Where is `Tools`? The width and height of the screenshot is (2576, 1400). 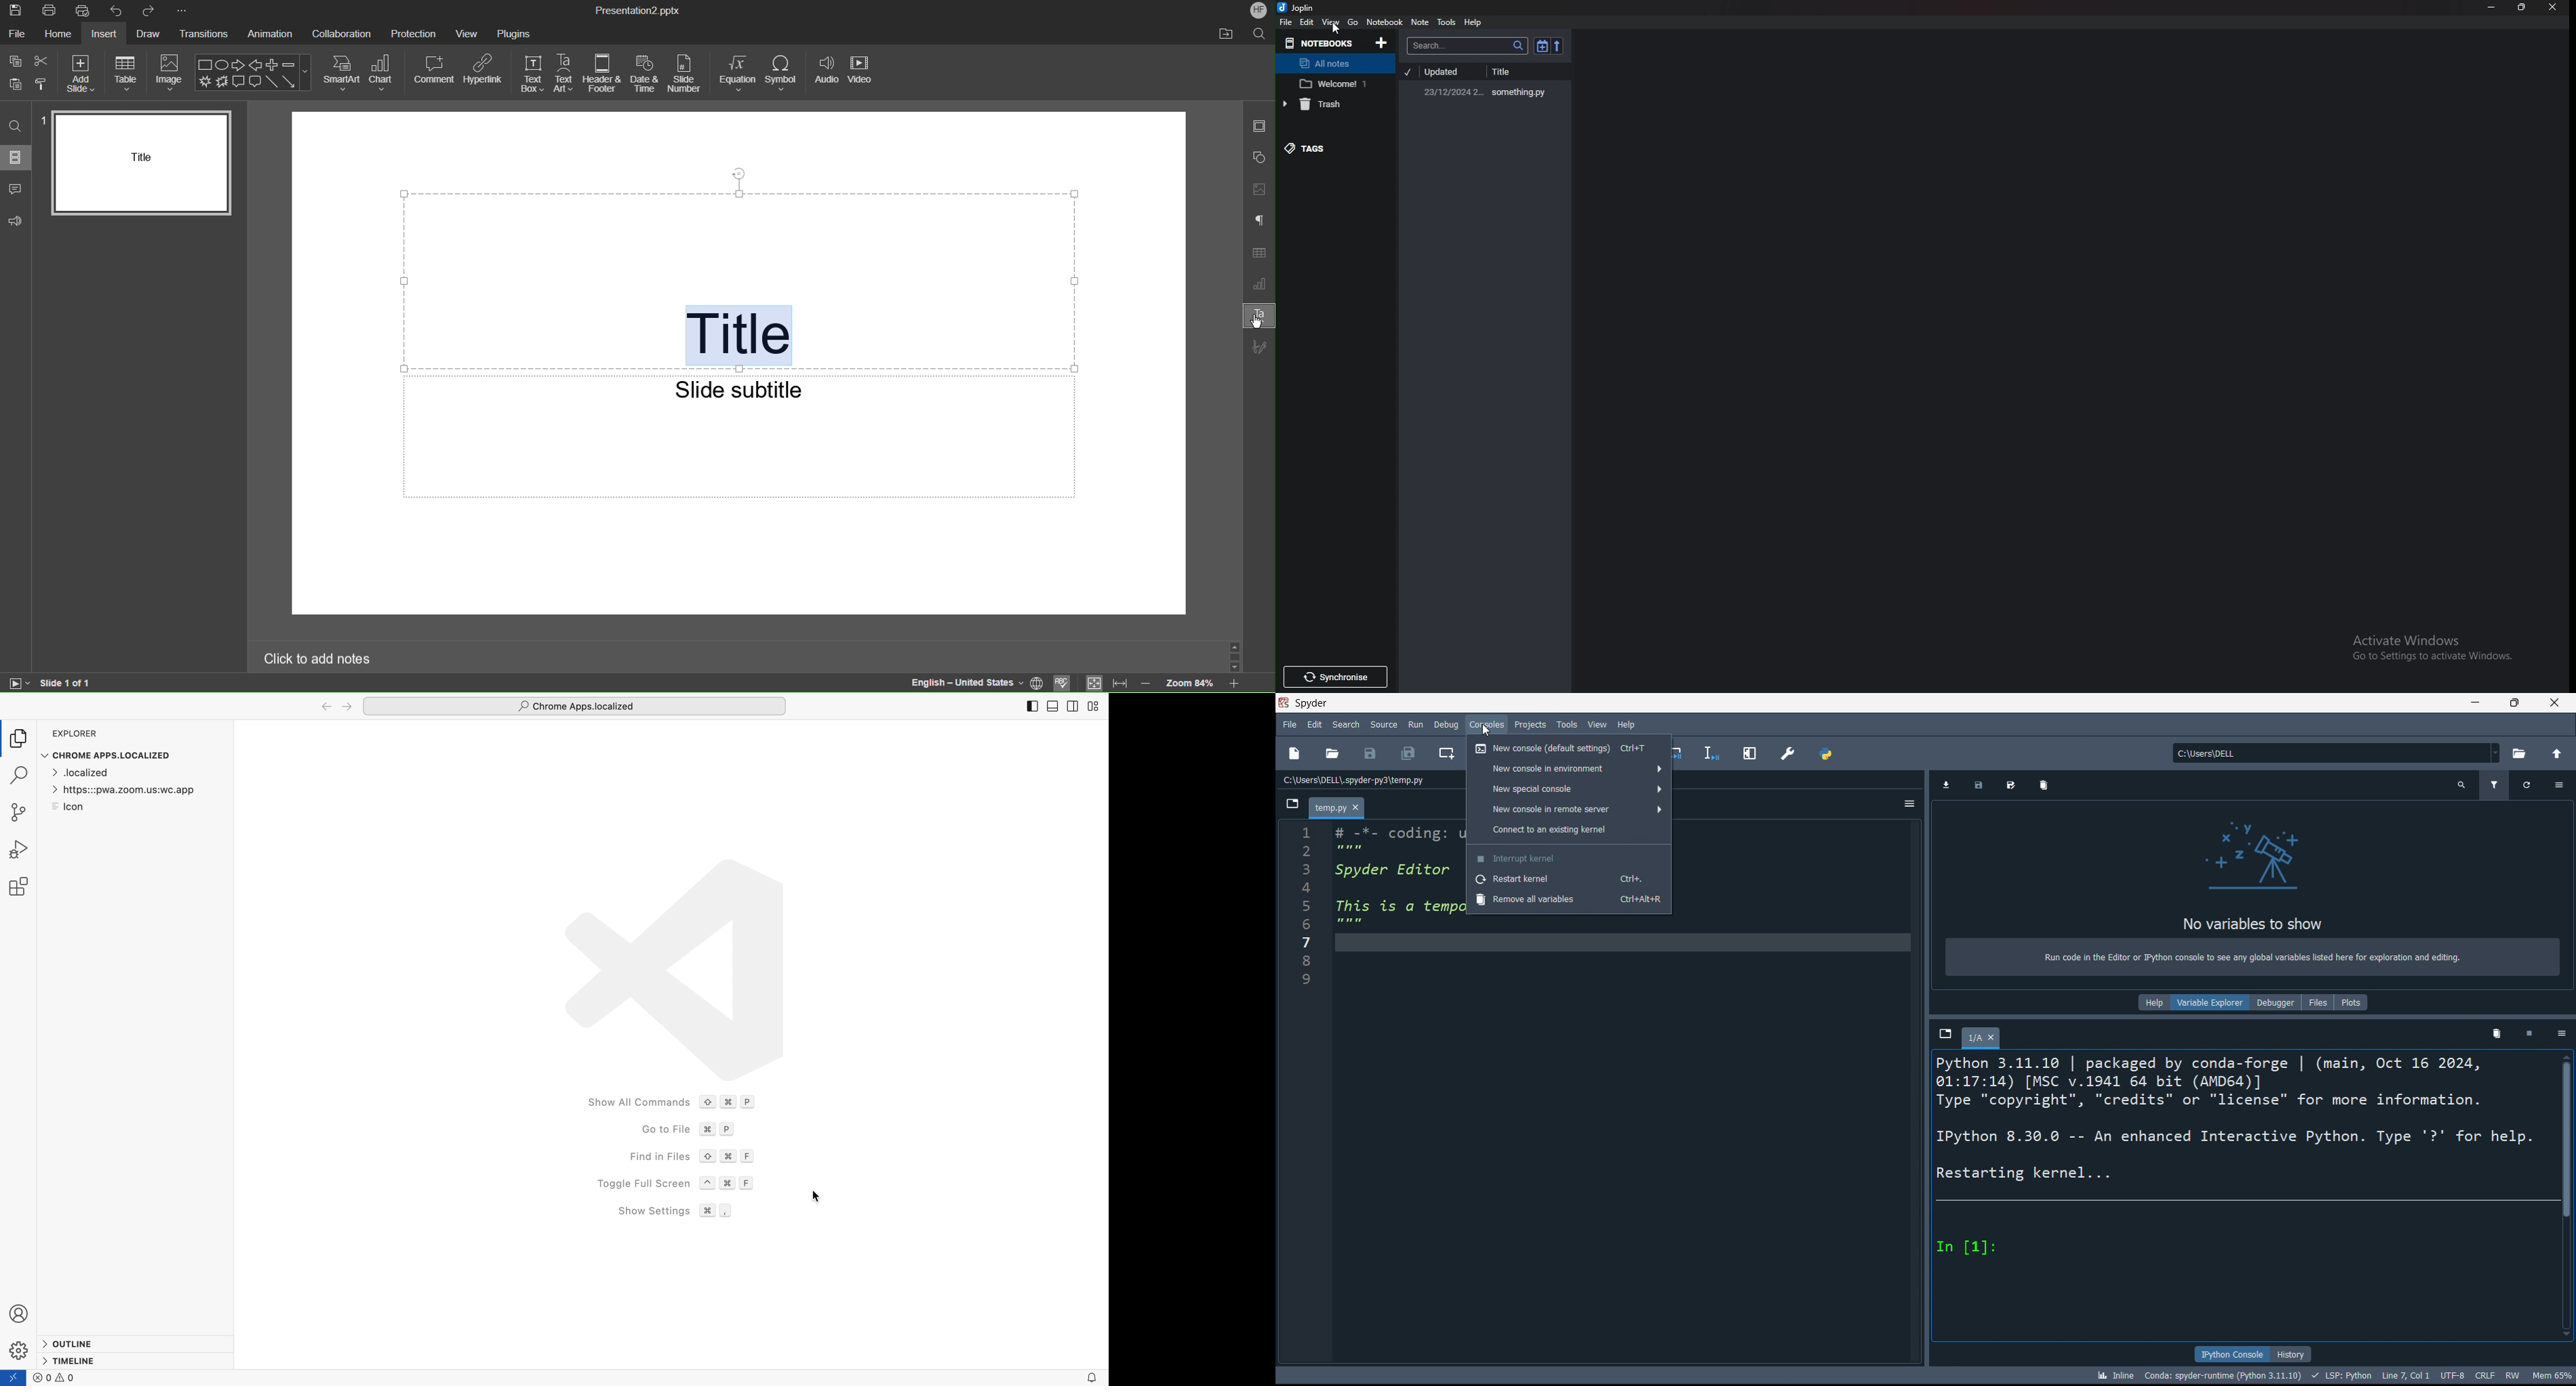 Tools is located at coordinates (1447, 22).